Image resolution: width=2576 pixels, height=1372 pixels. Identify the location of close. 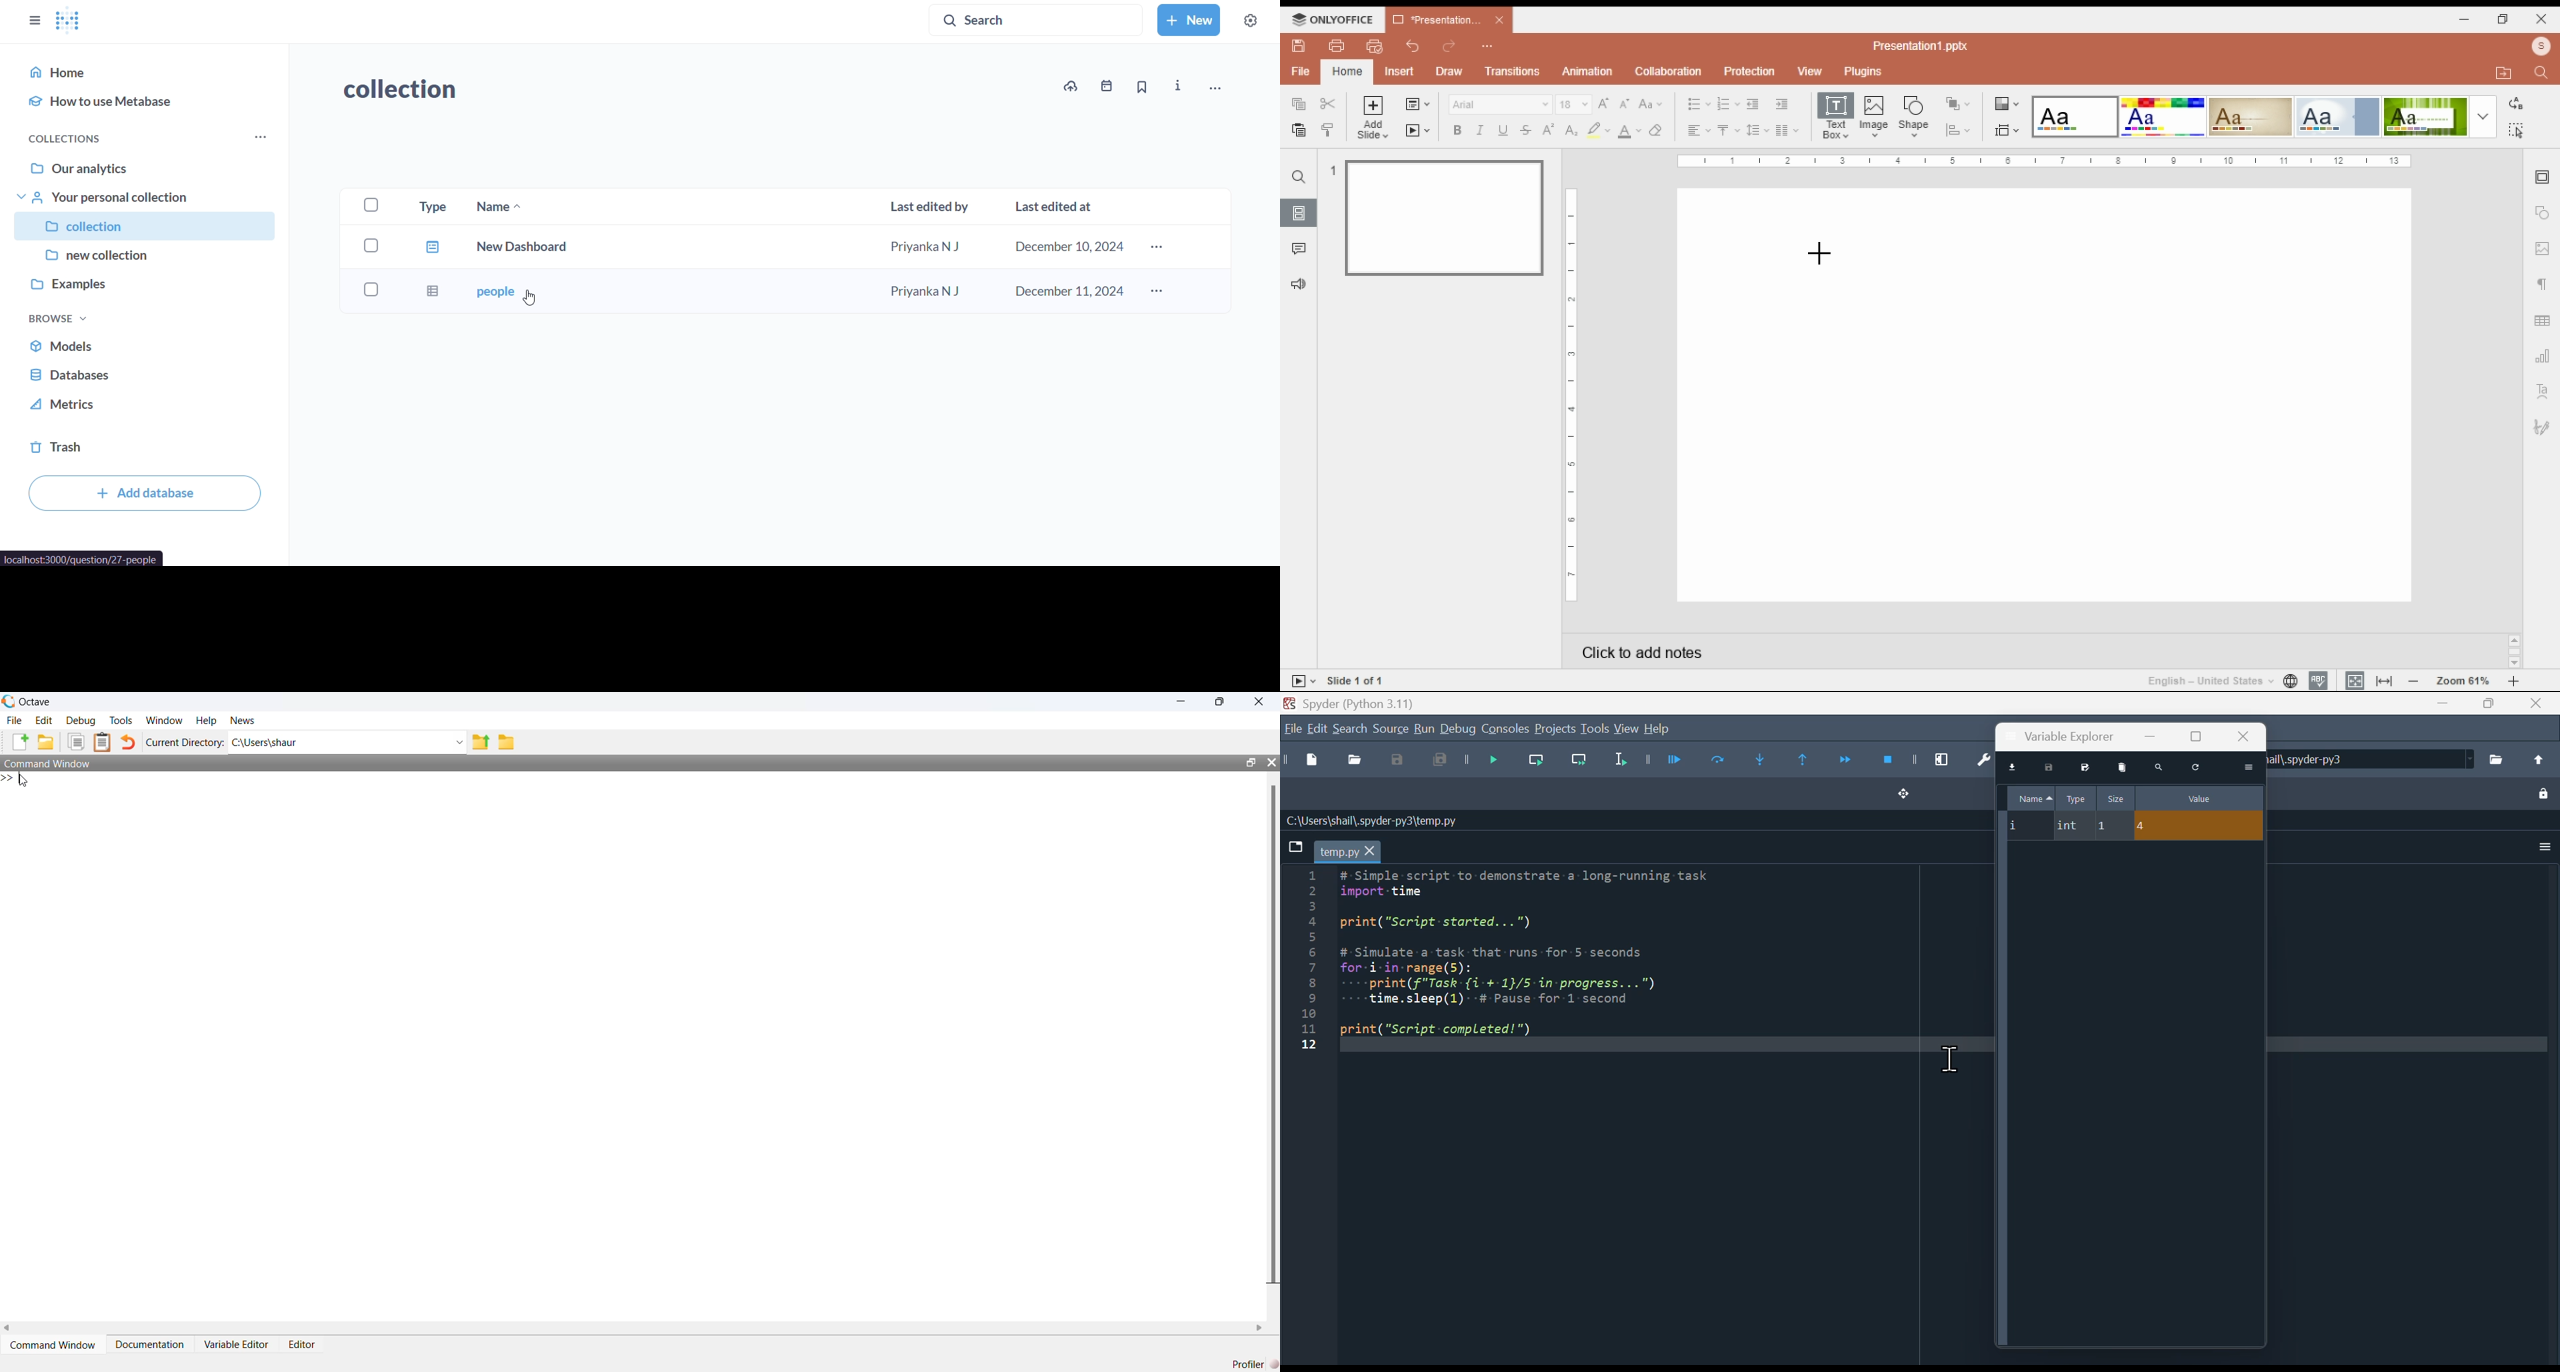
(1500, 20).